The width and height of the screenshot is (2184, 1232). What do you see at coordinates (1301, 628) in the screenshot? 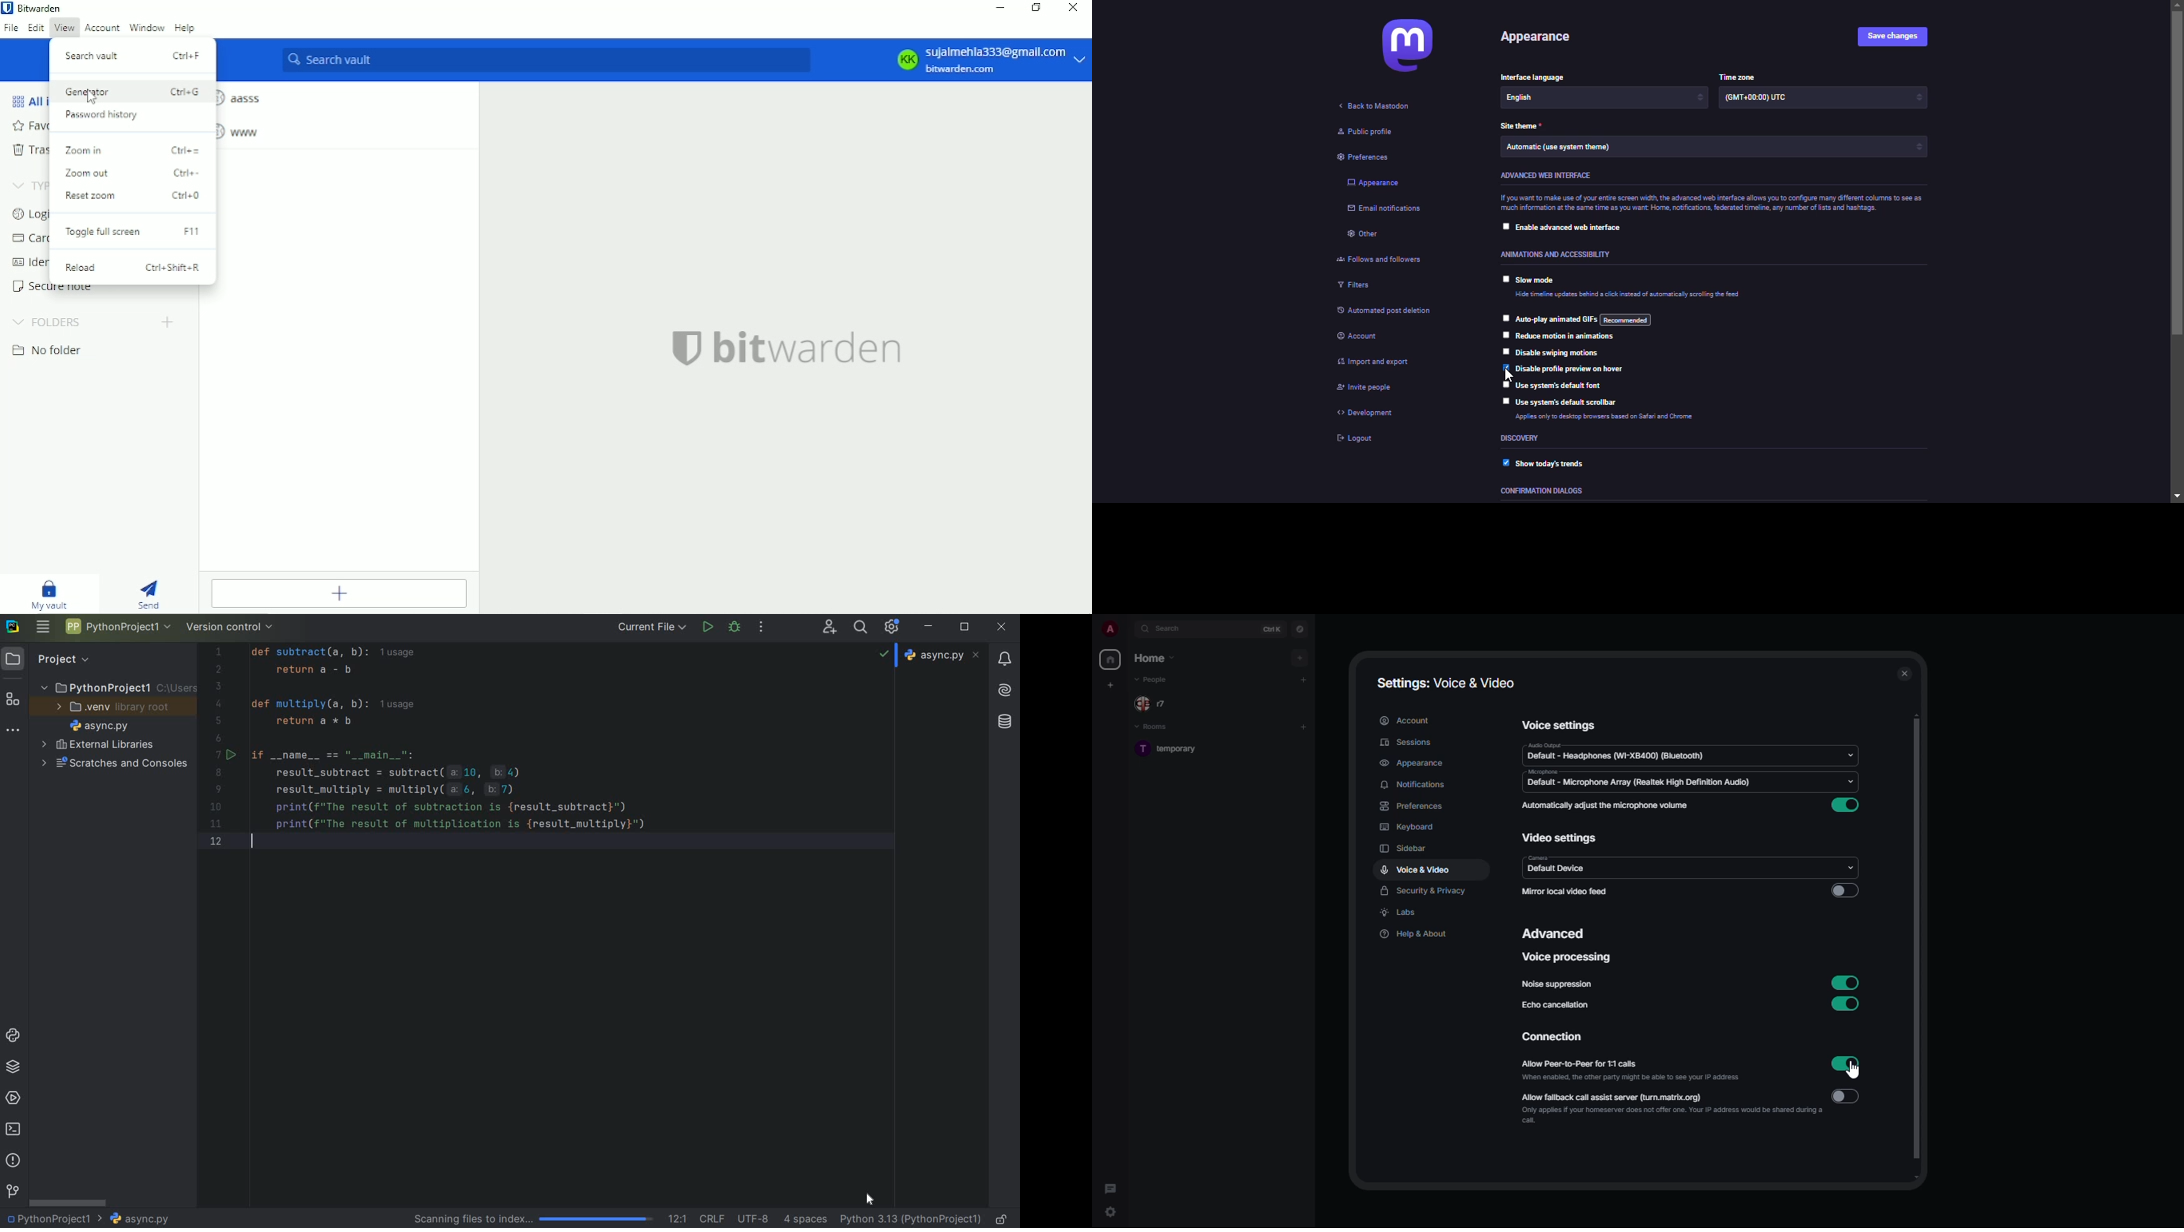
I see `navigator` at bounding box center [1301, 628].